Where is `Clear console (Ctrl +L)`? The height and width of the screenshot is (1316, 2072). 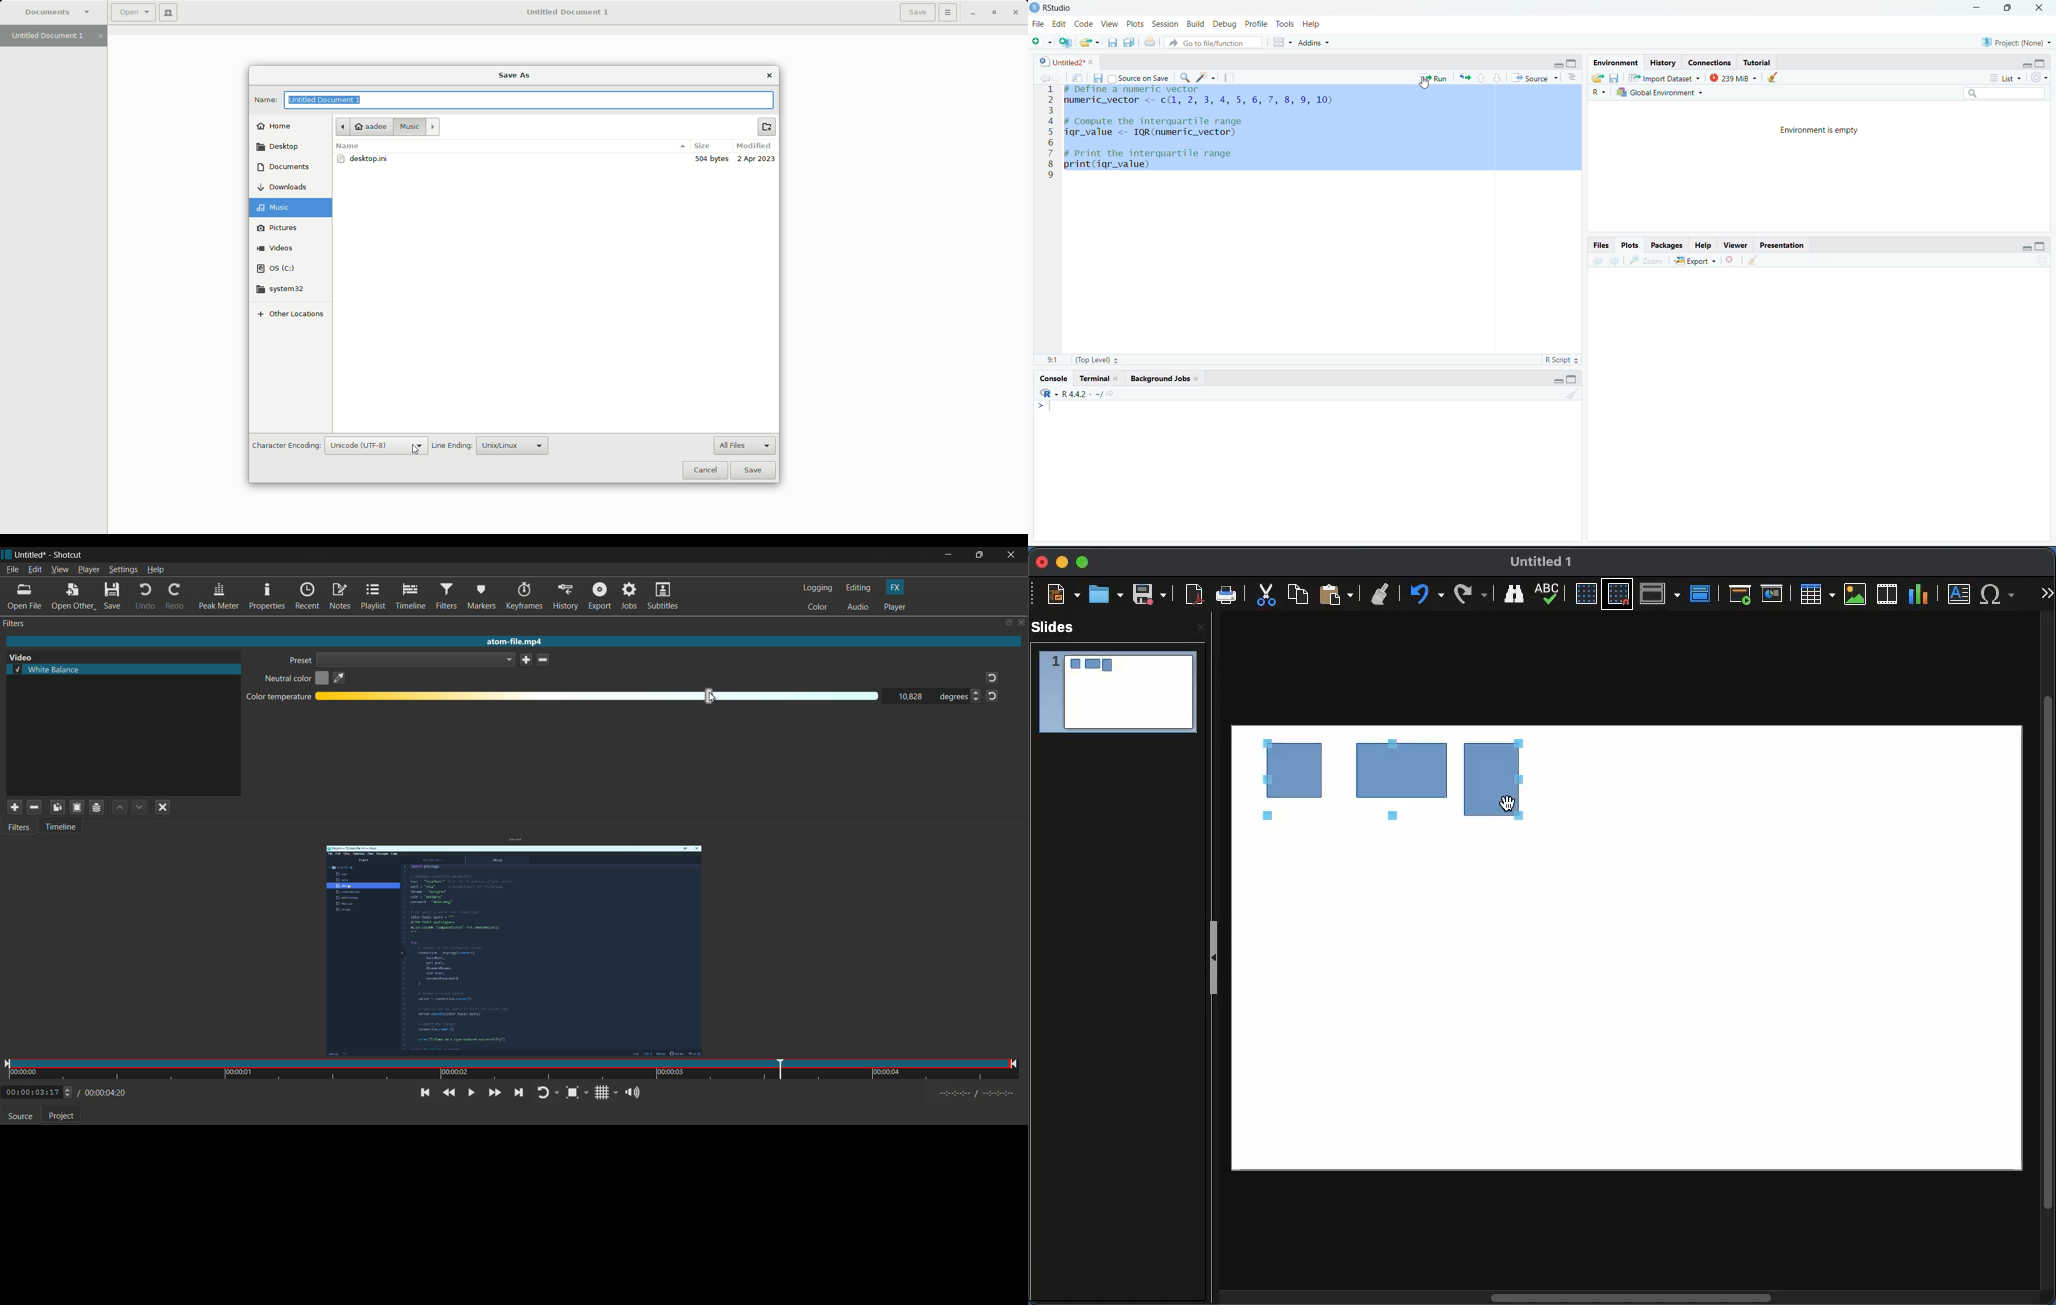
Clear console (Ctrl +L) is located at coordinates (1756, 260).